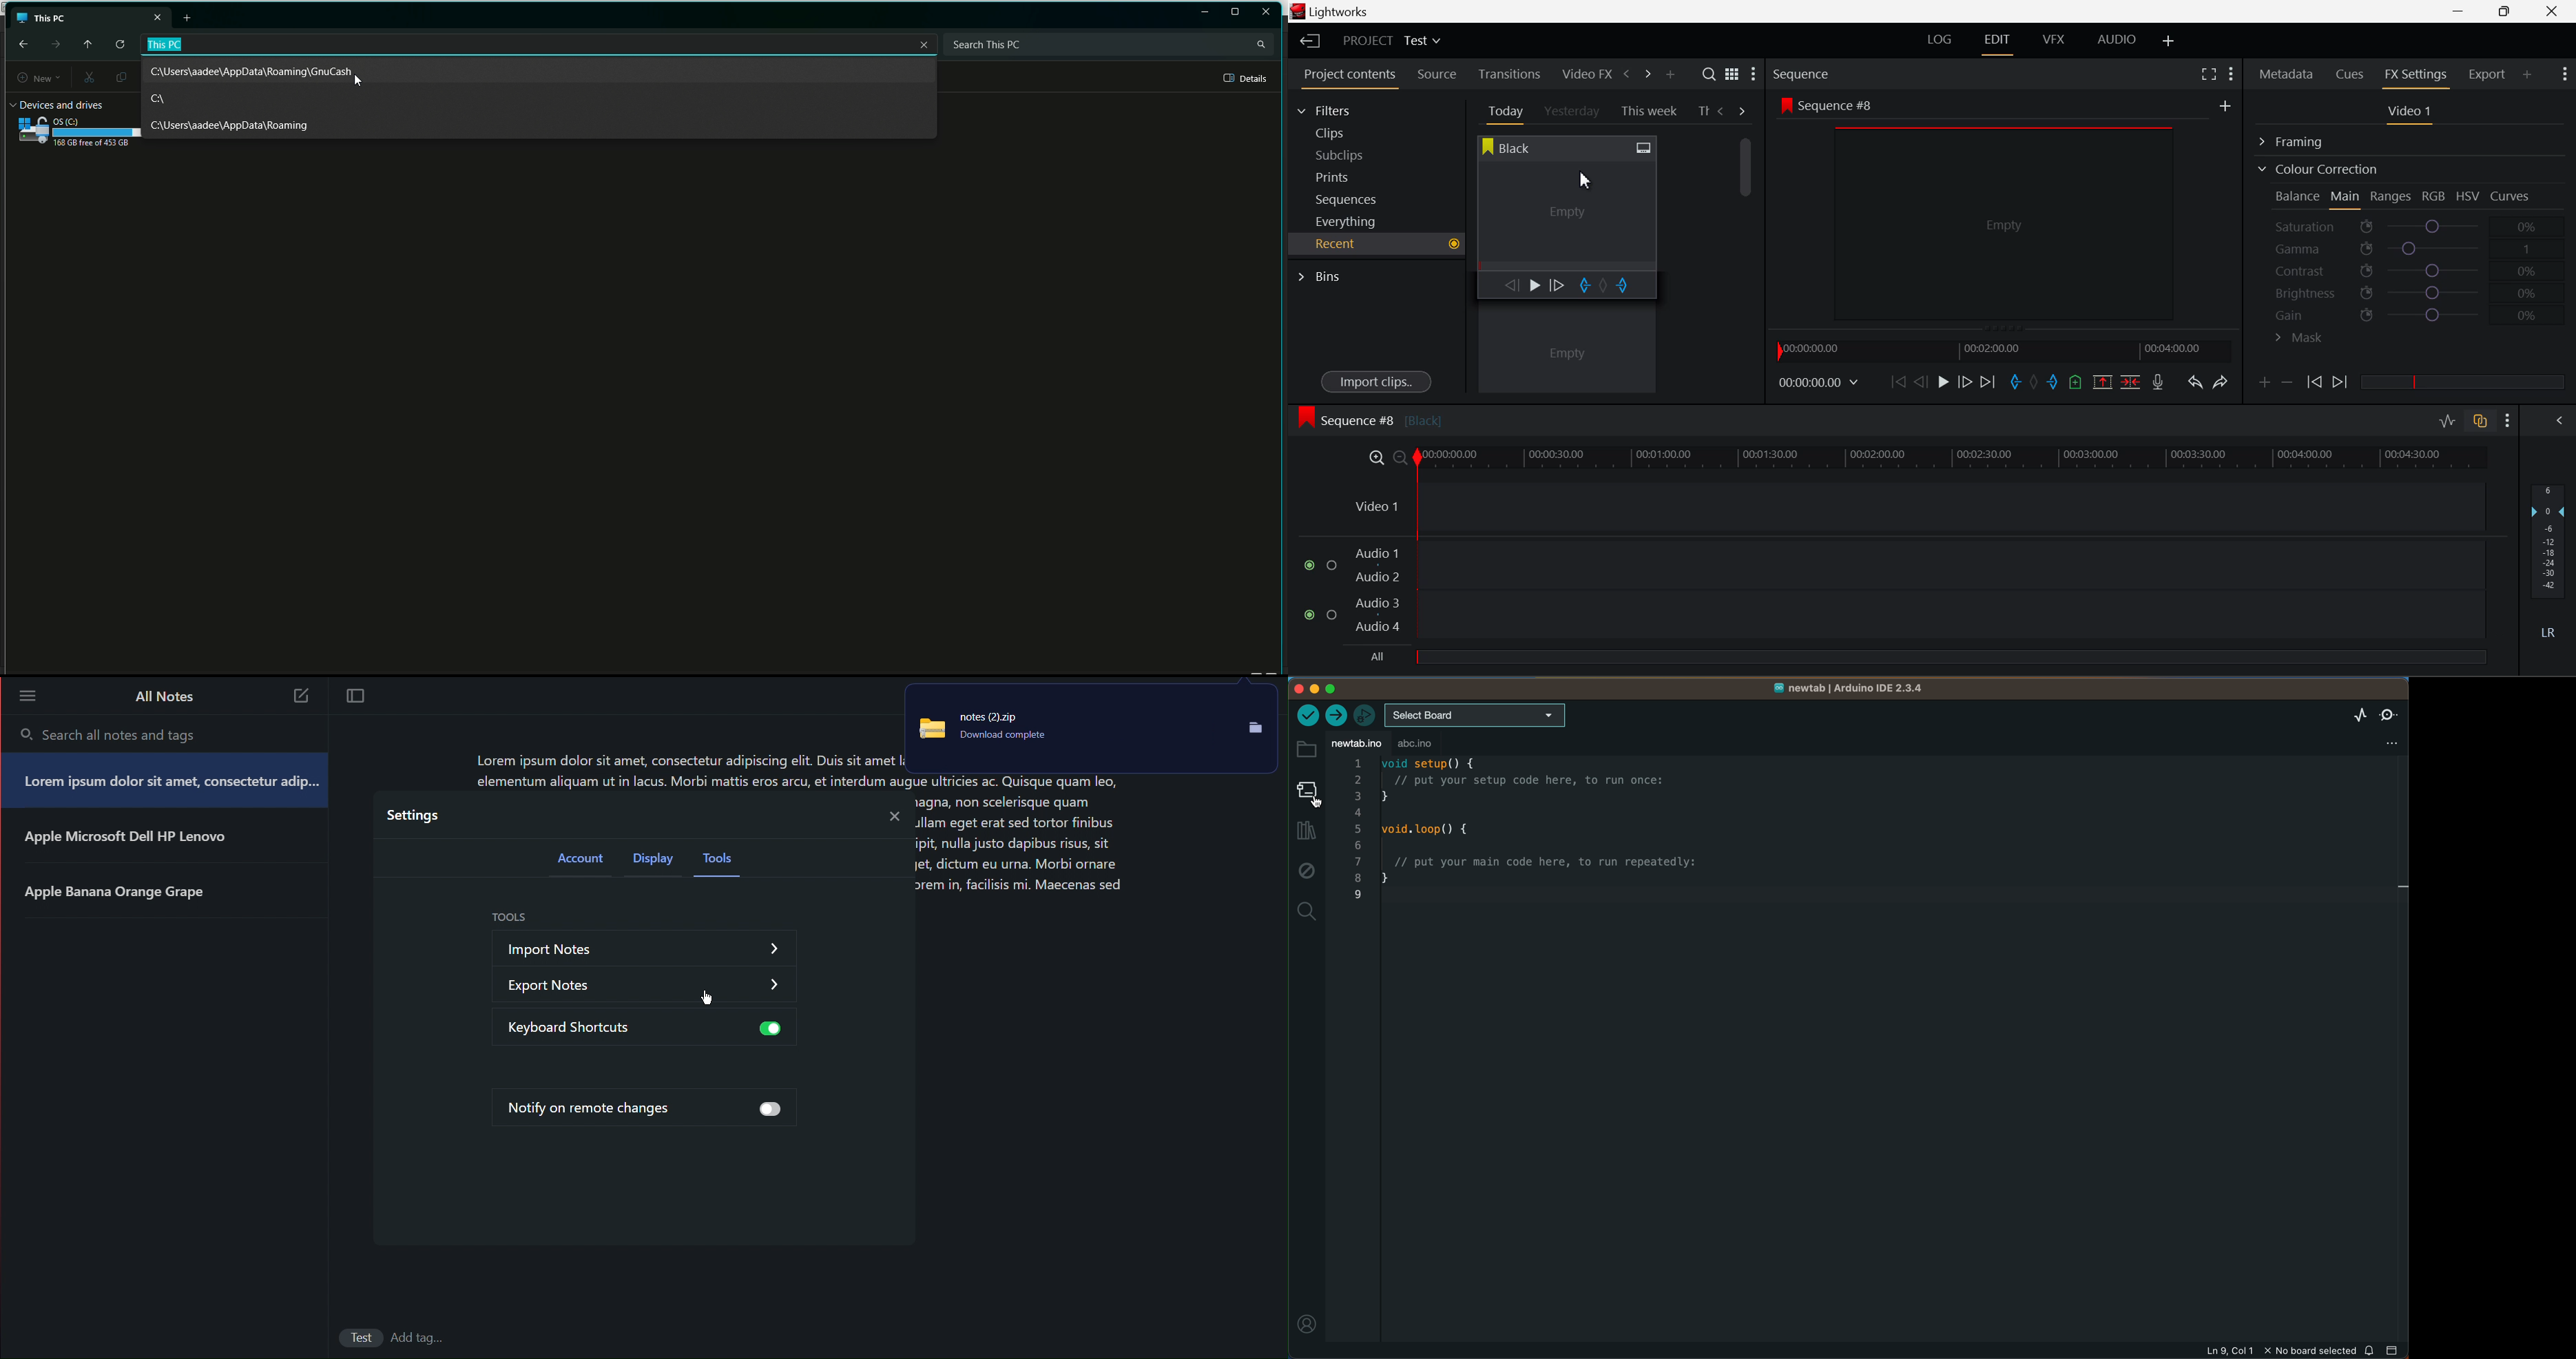 This screenshot has height=1372, width=2576. Describe the element at coordinates (1573, 112) in the screenshot. I see `Yesterday Tab` at that location.